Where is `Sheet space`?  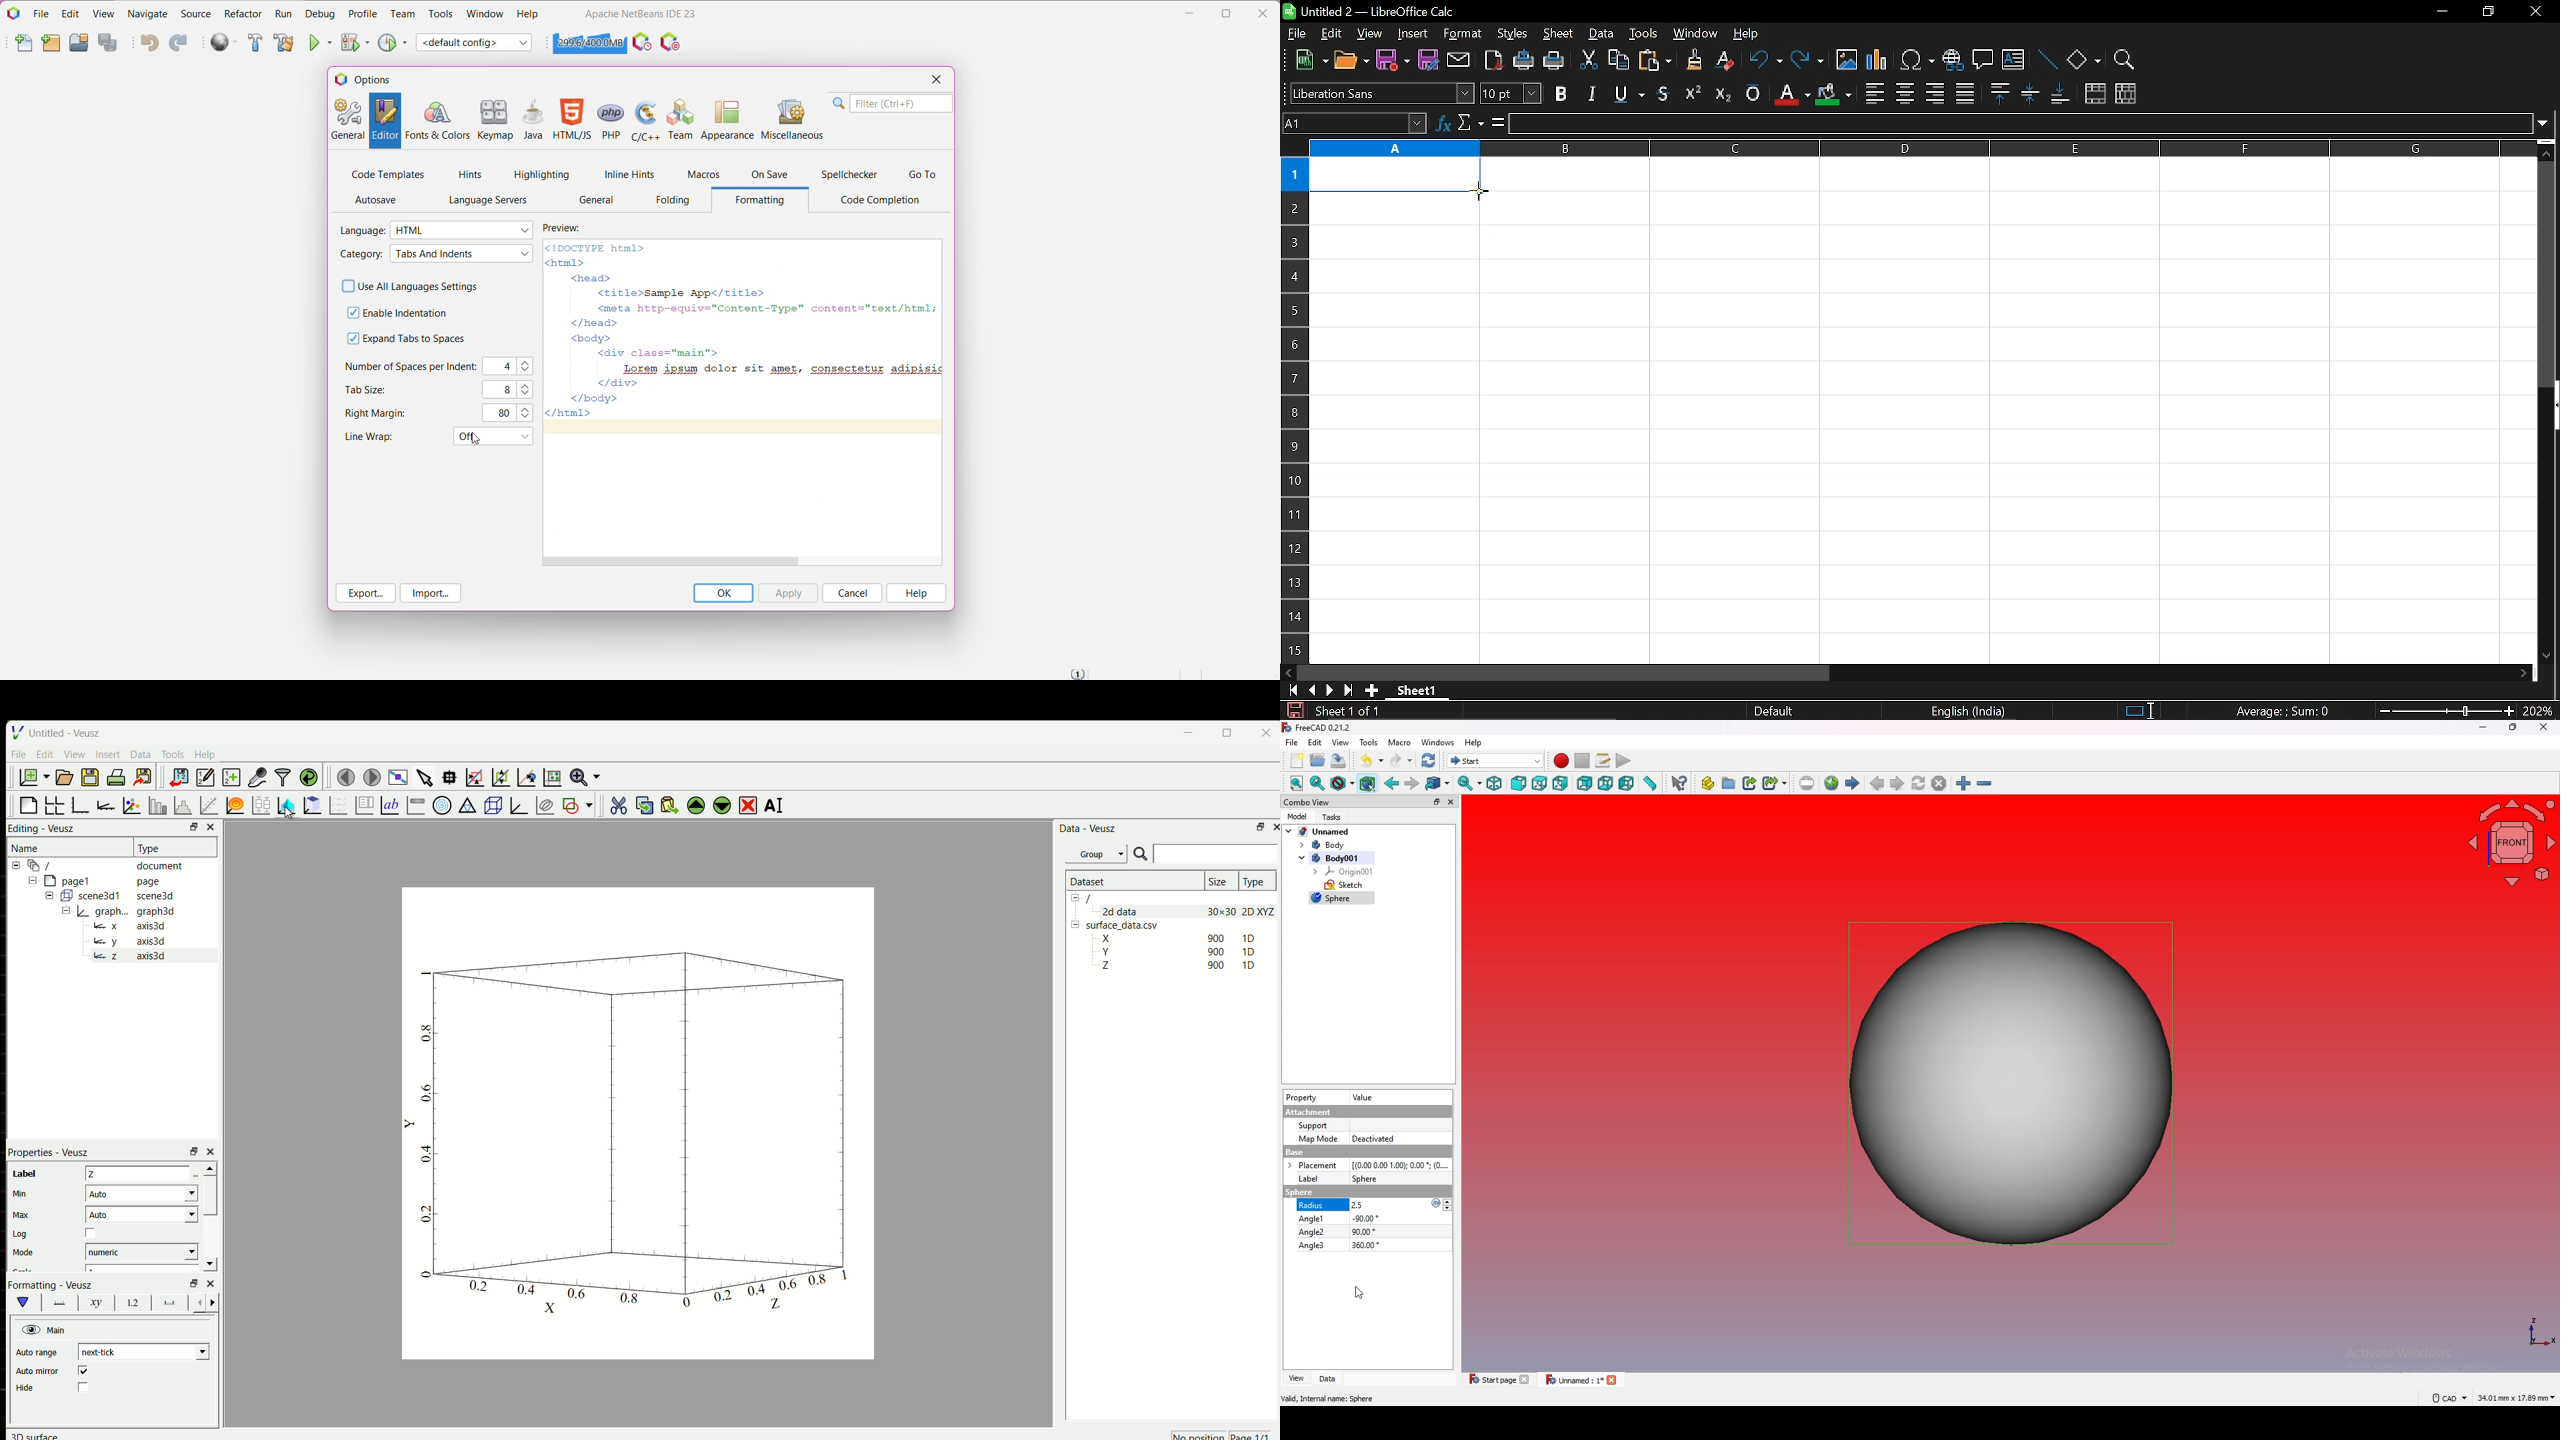 Sheet space is located at coordinates (1926, 413).